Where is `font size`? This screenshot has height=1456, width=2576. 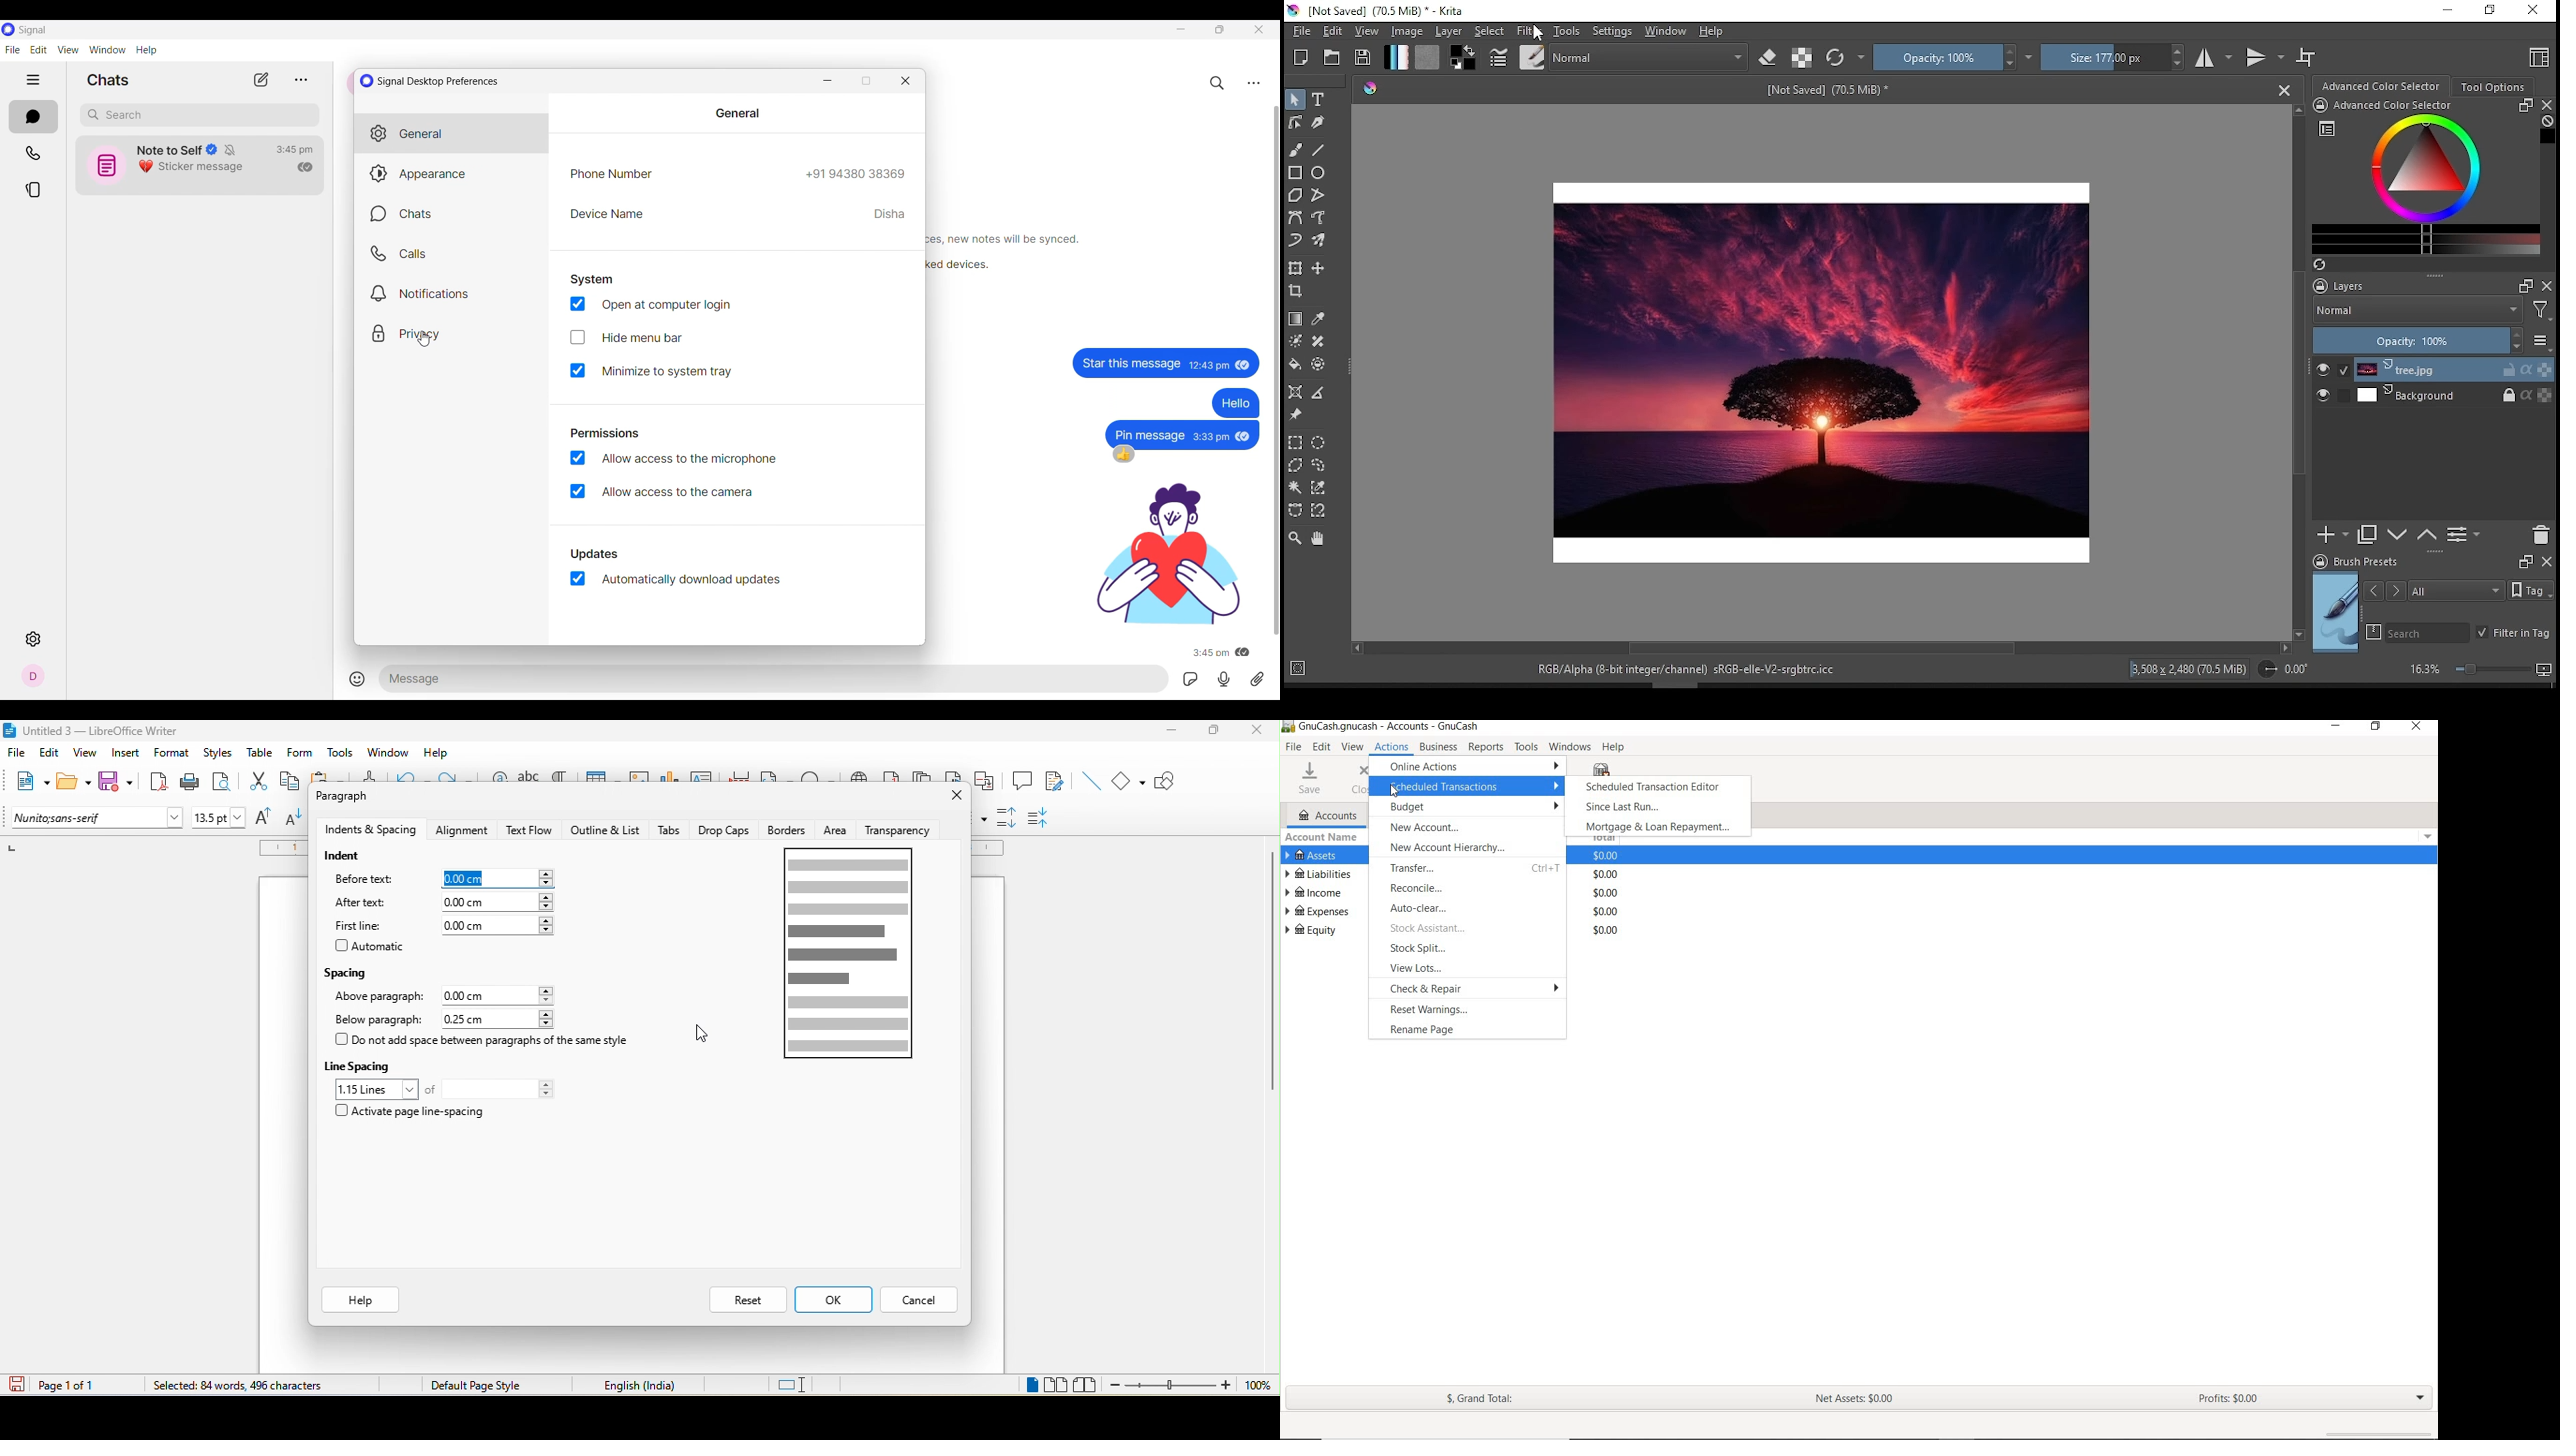 font size is located at coordinates (219, 818).